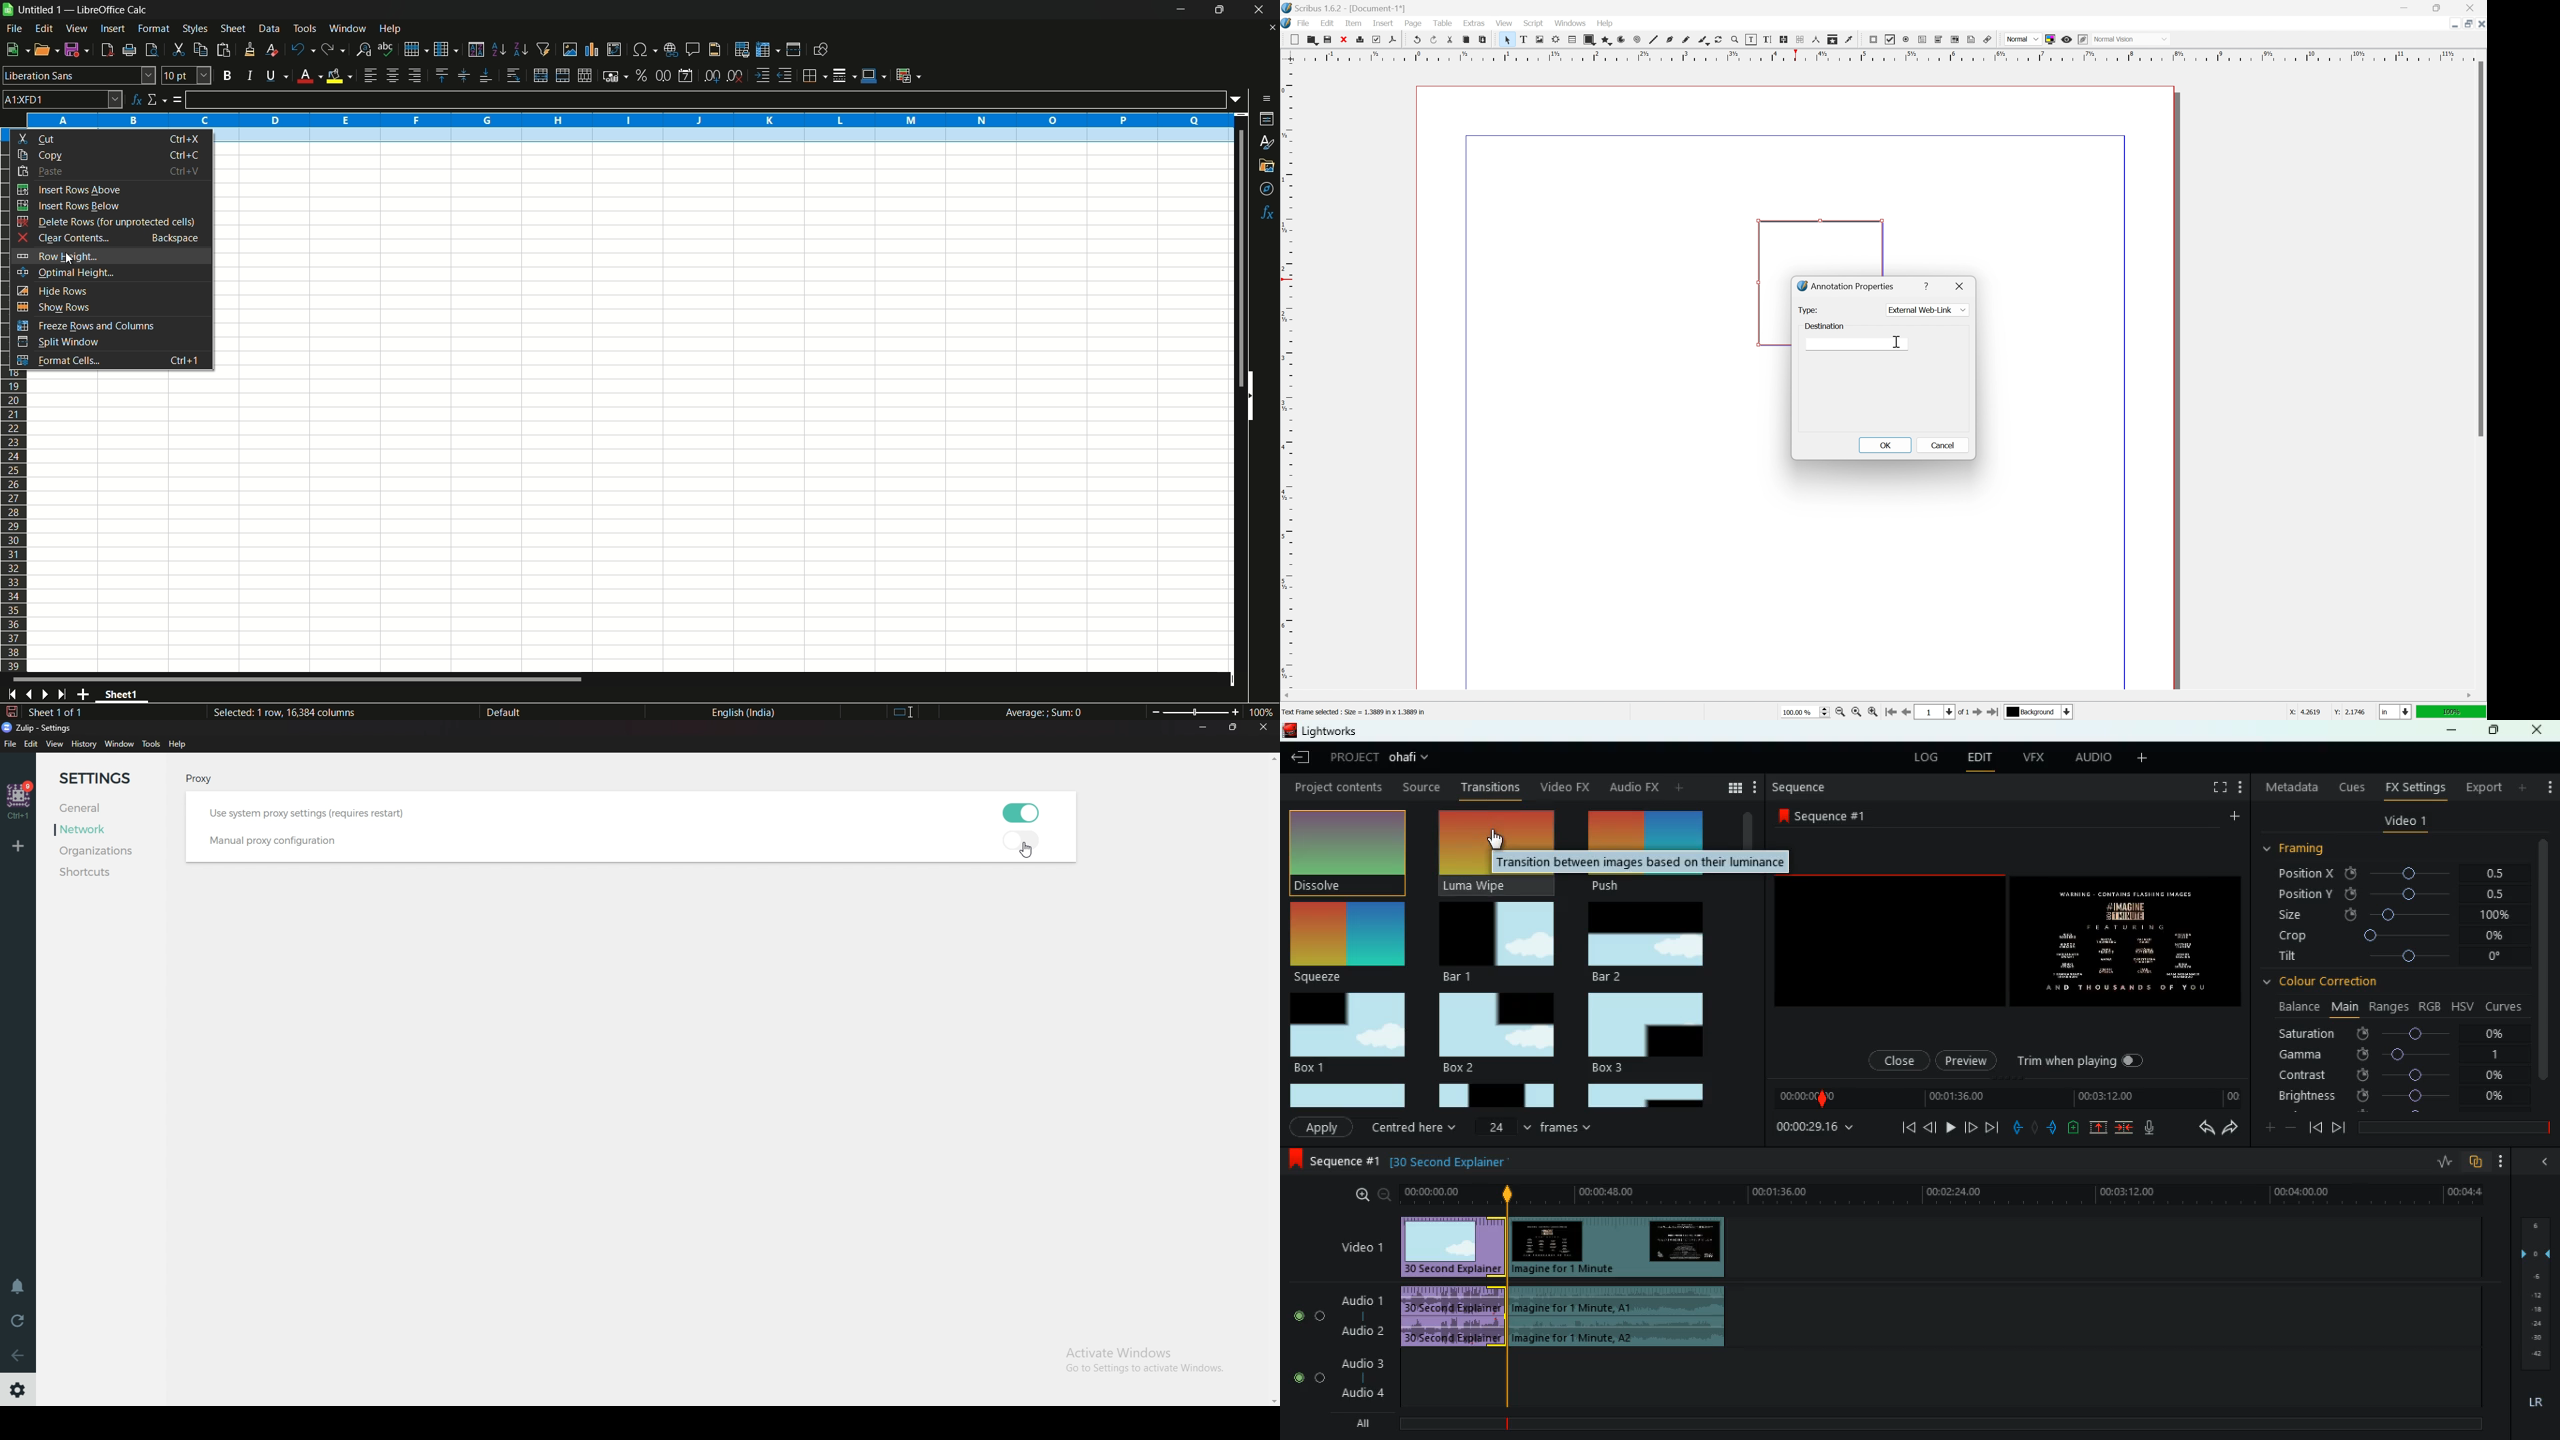  Describe the element at coordinates (47, 50) in the screenshot. I see `open file` at that location.